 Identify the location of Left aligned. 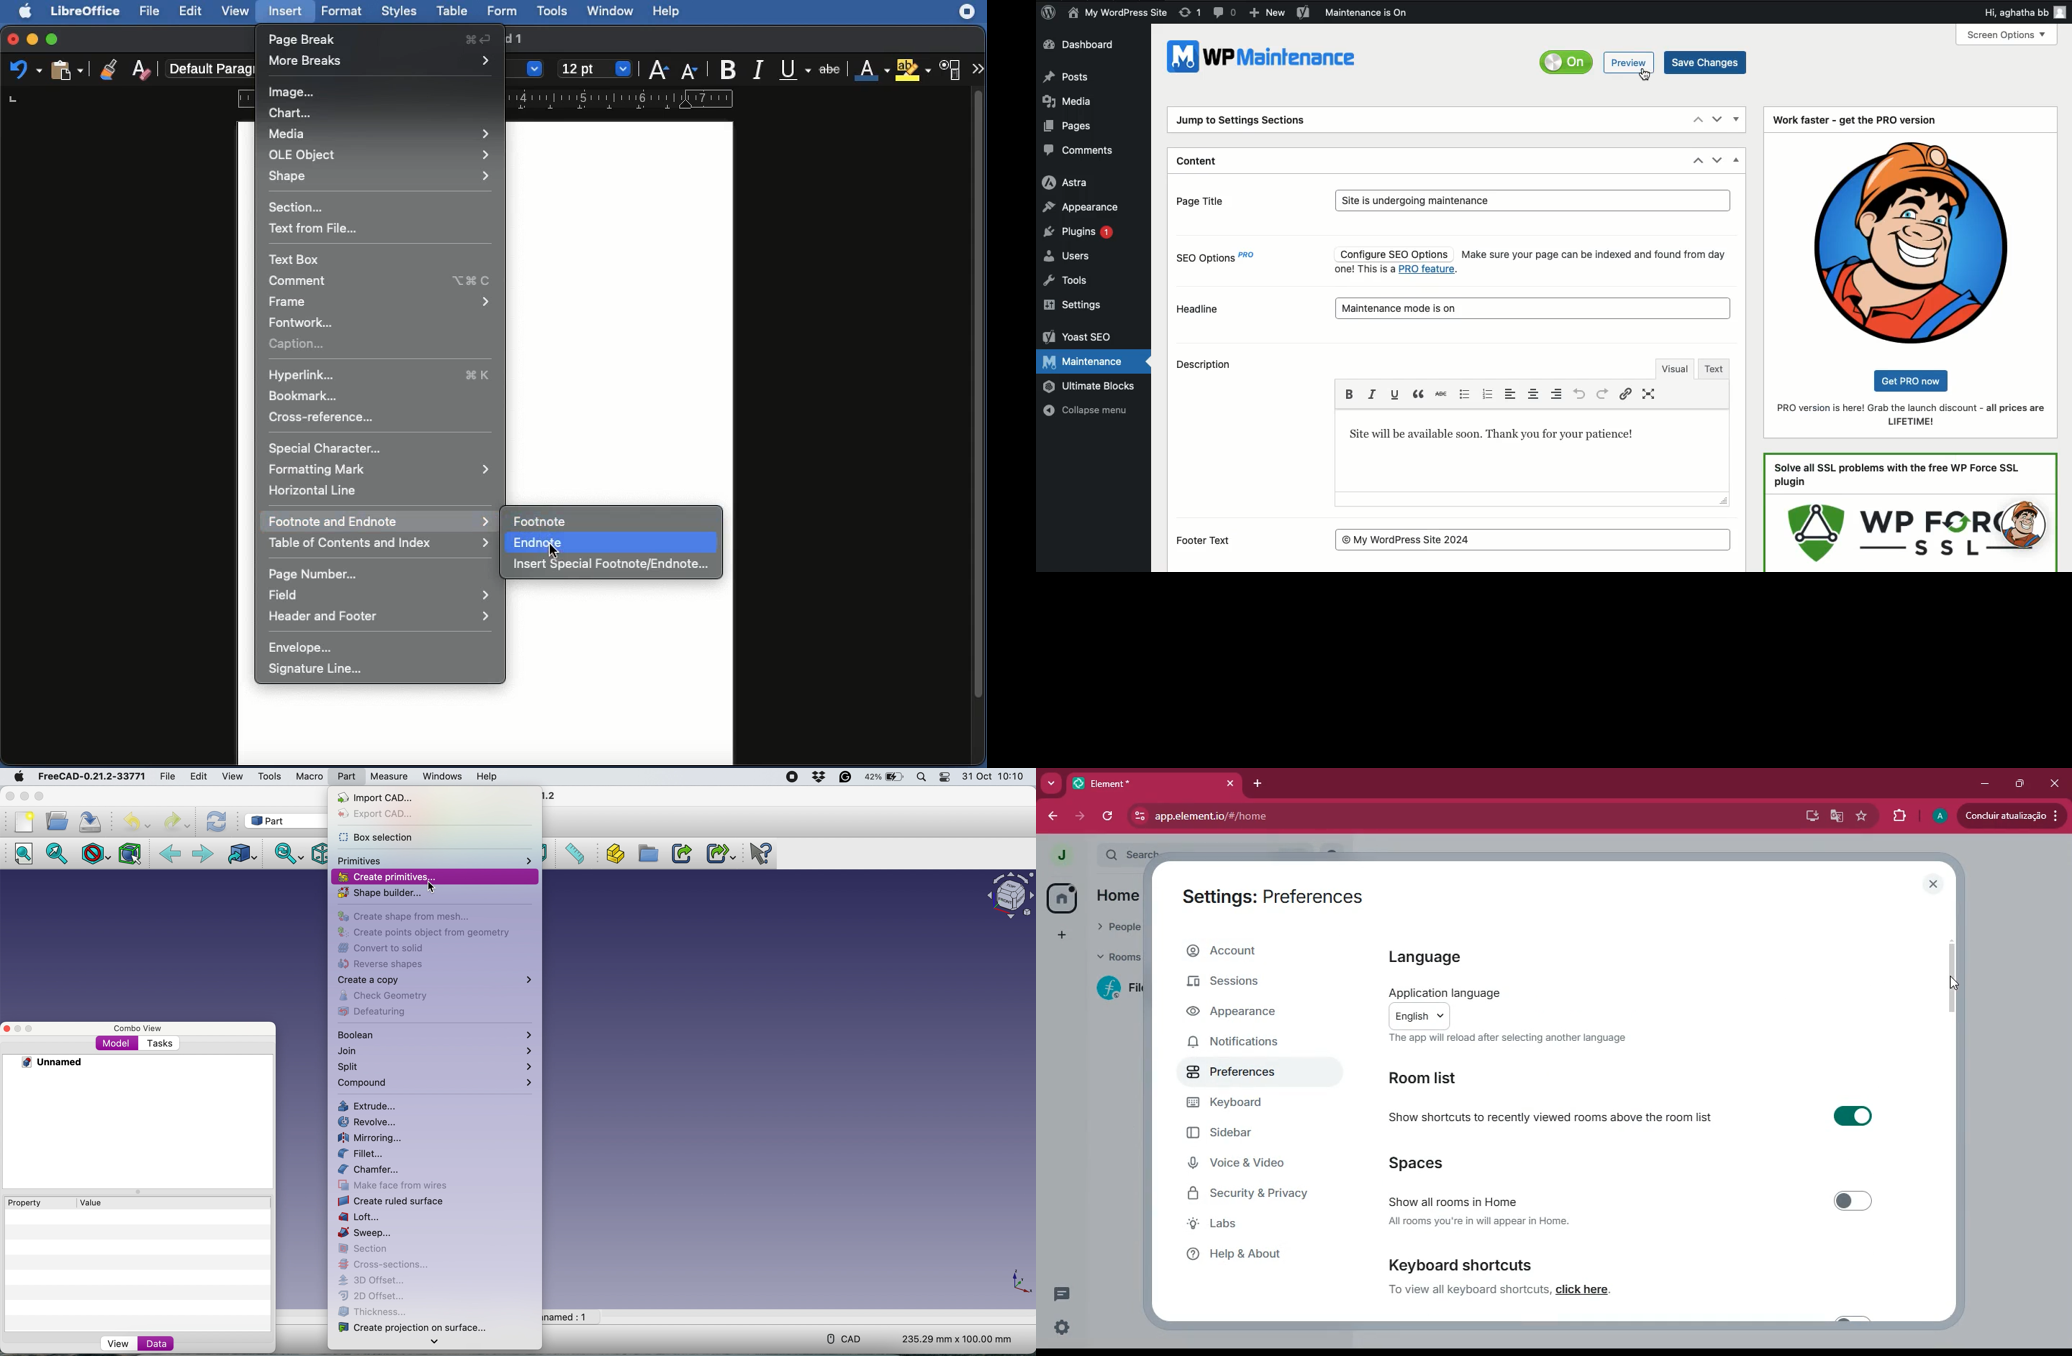
(1513, 394).